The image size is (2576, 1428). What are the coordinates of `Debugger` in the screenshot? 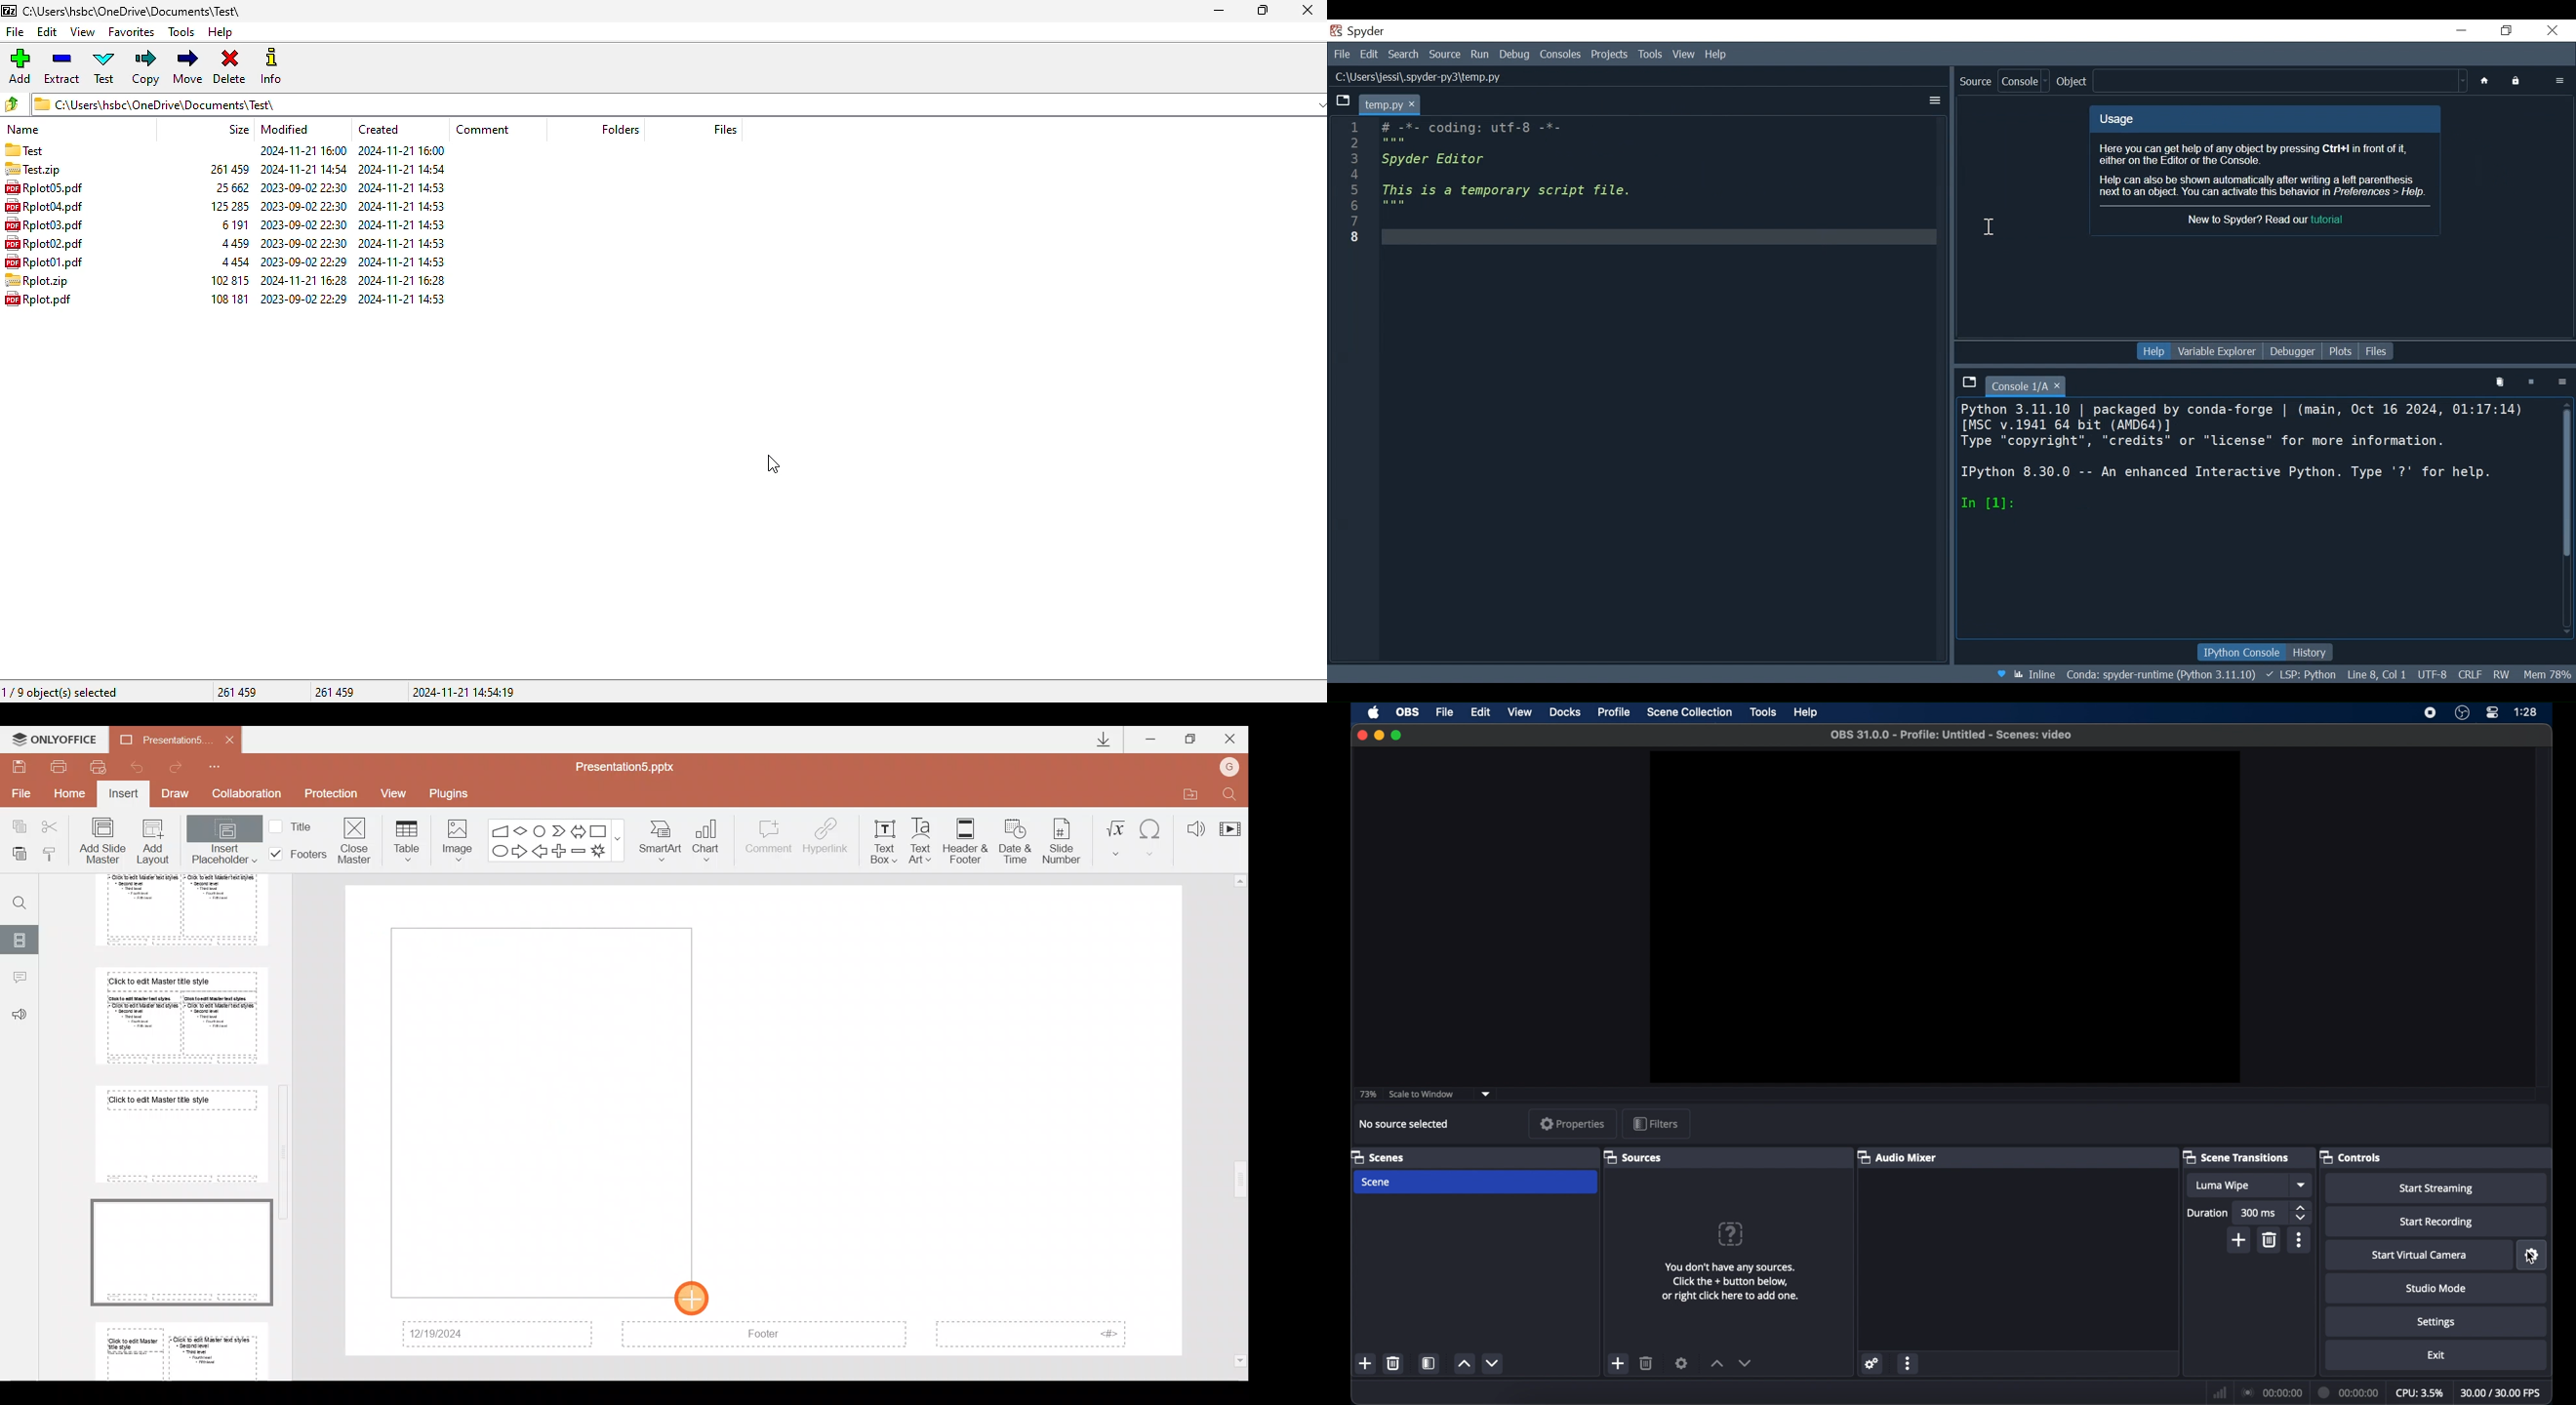 It's located at (2292, 351).